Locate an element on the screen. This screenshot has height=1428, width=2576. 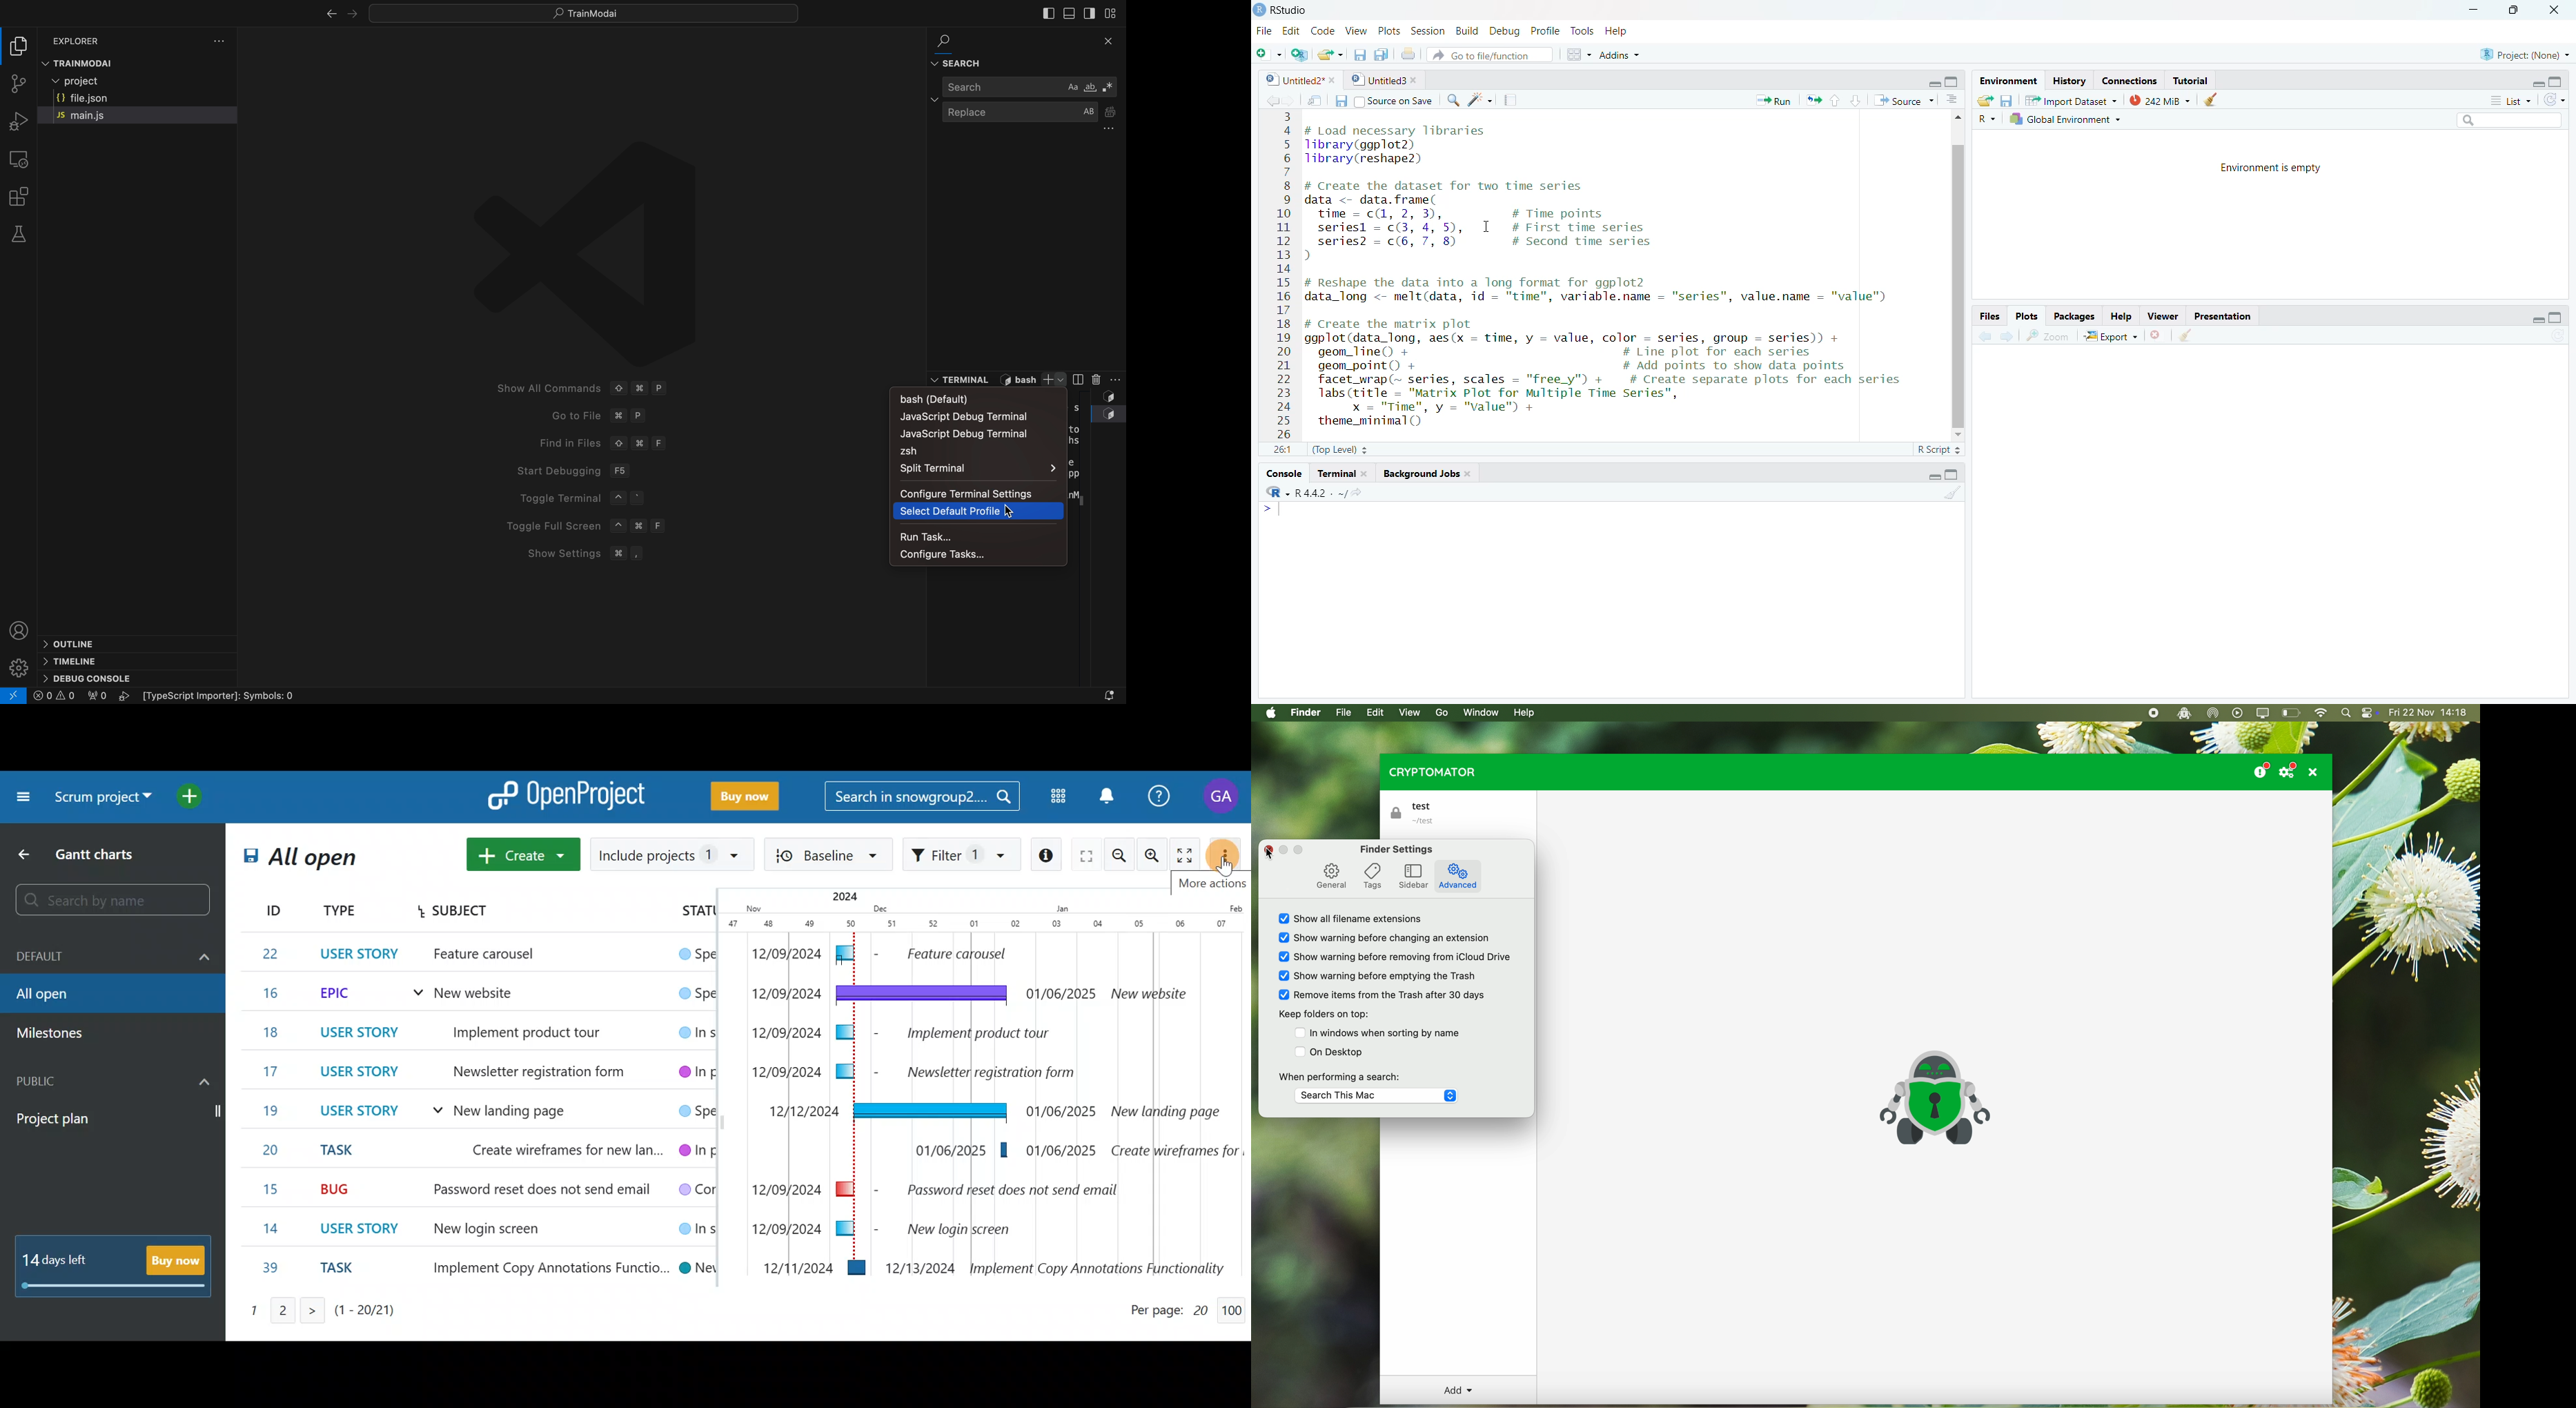
Console is located at coordinates (1284, 473).